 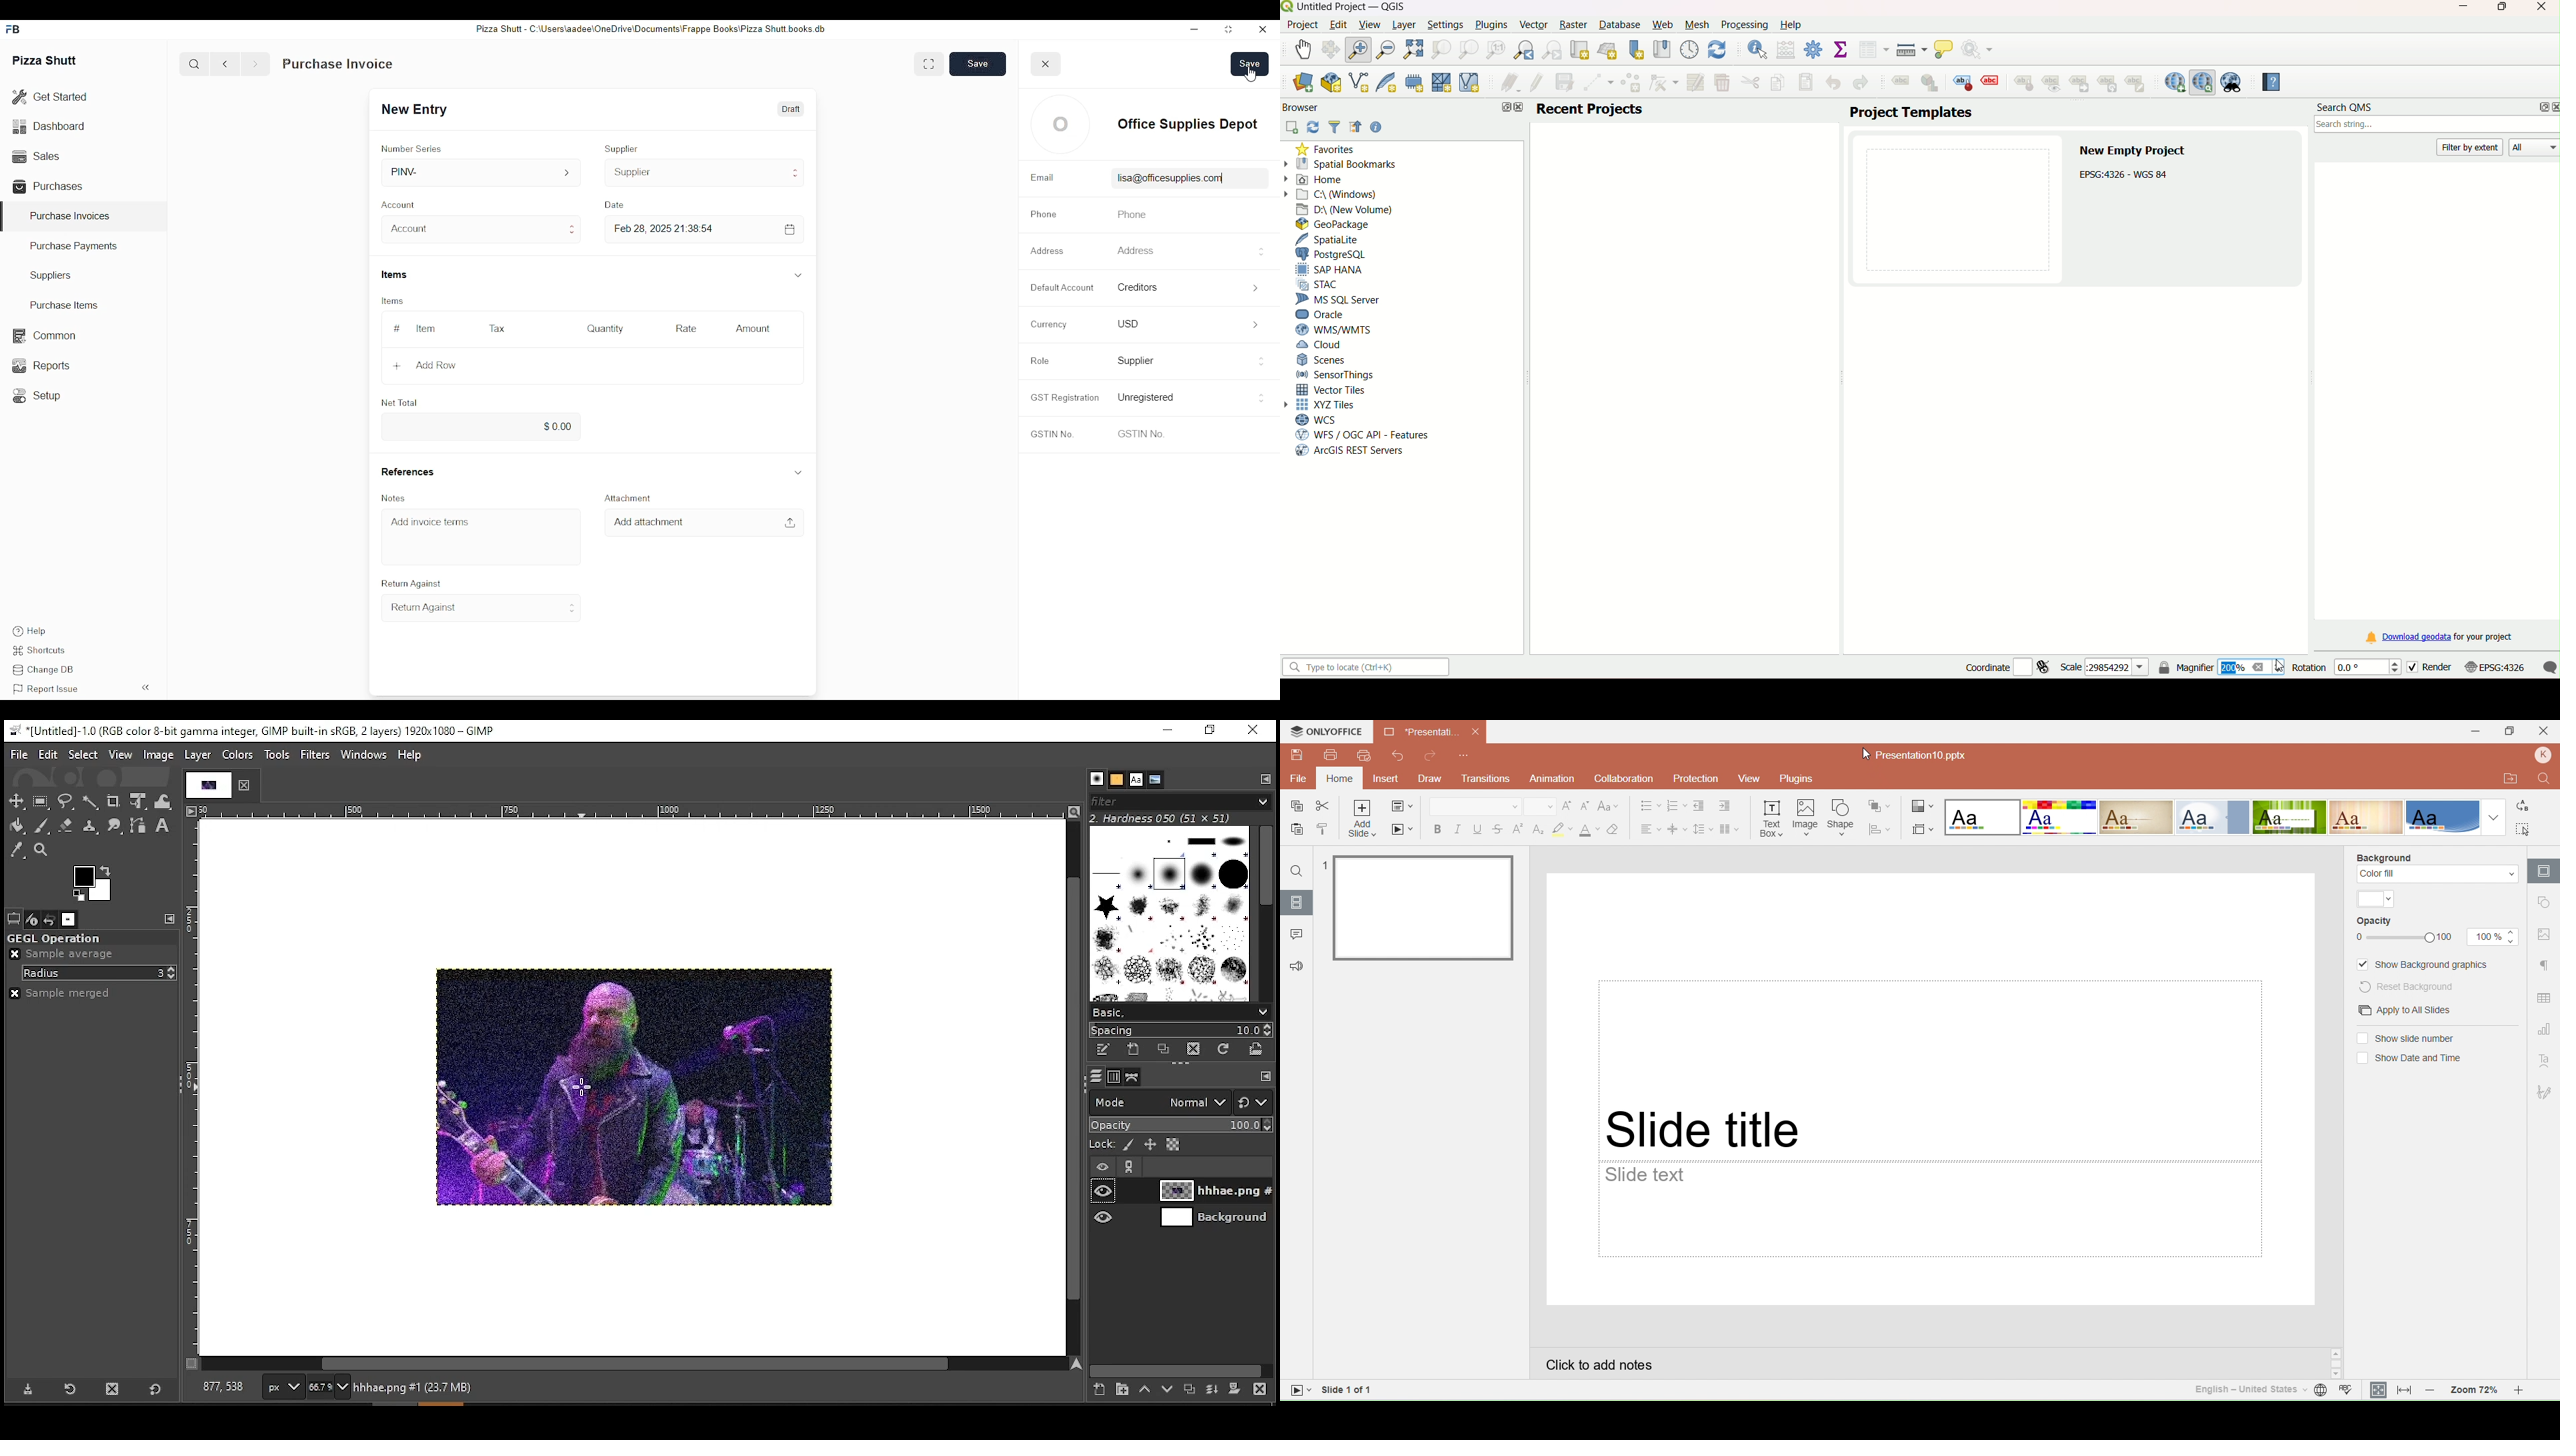 I want to click on >, so click(x=1255, y=325).